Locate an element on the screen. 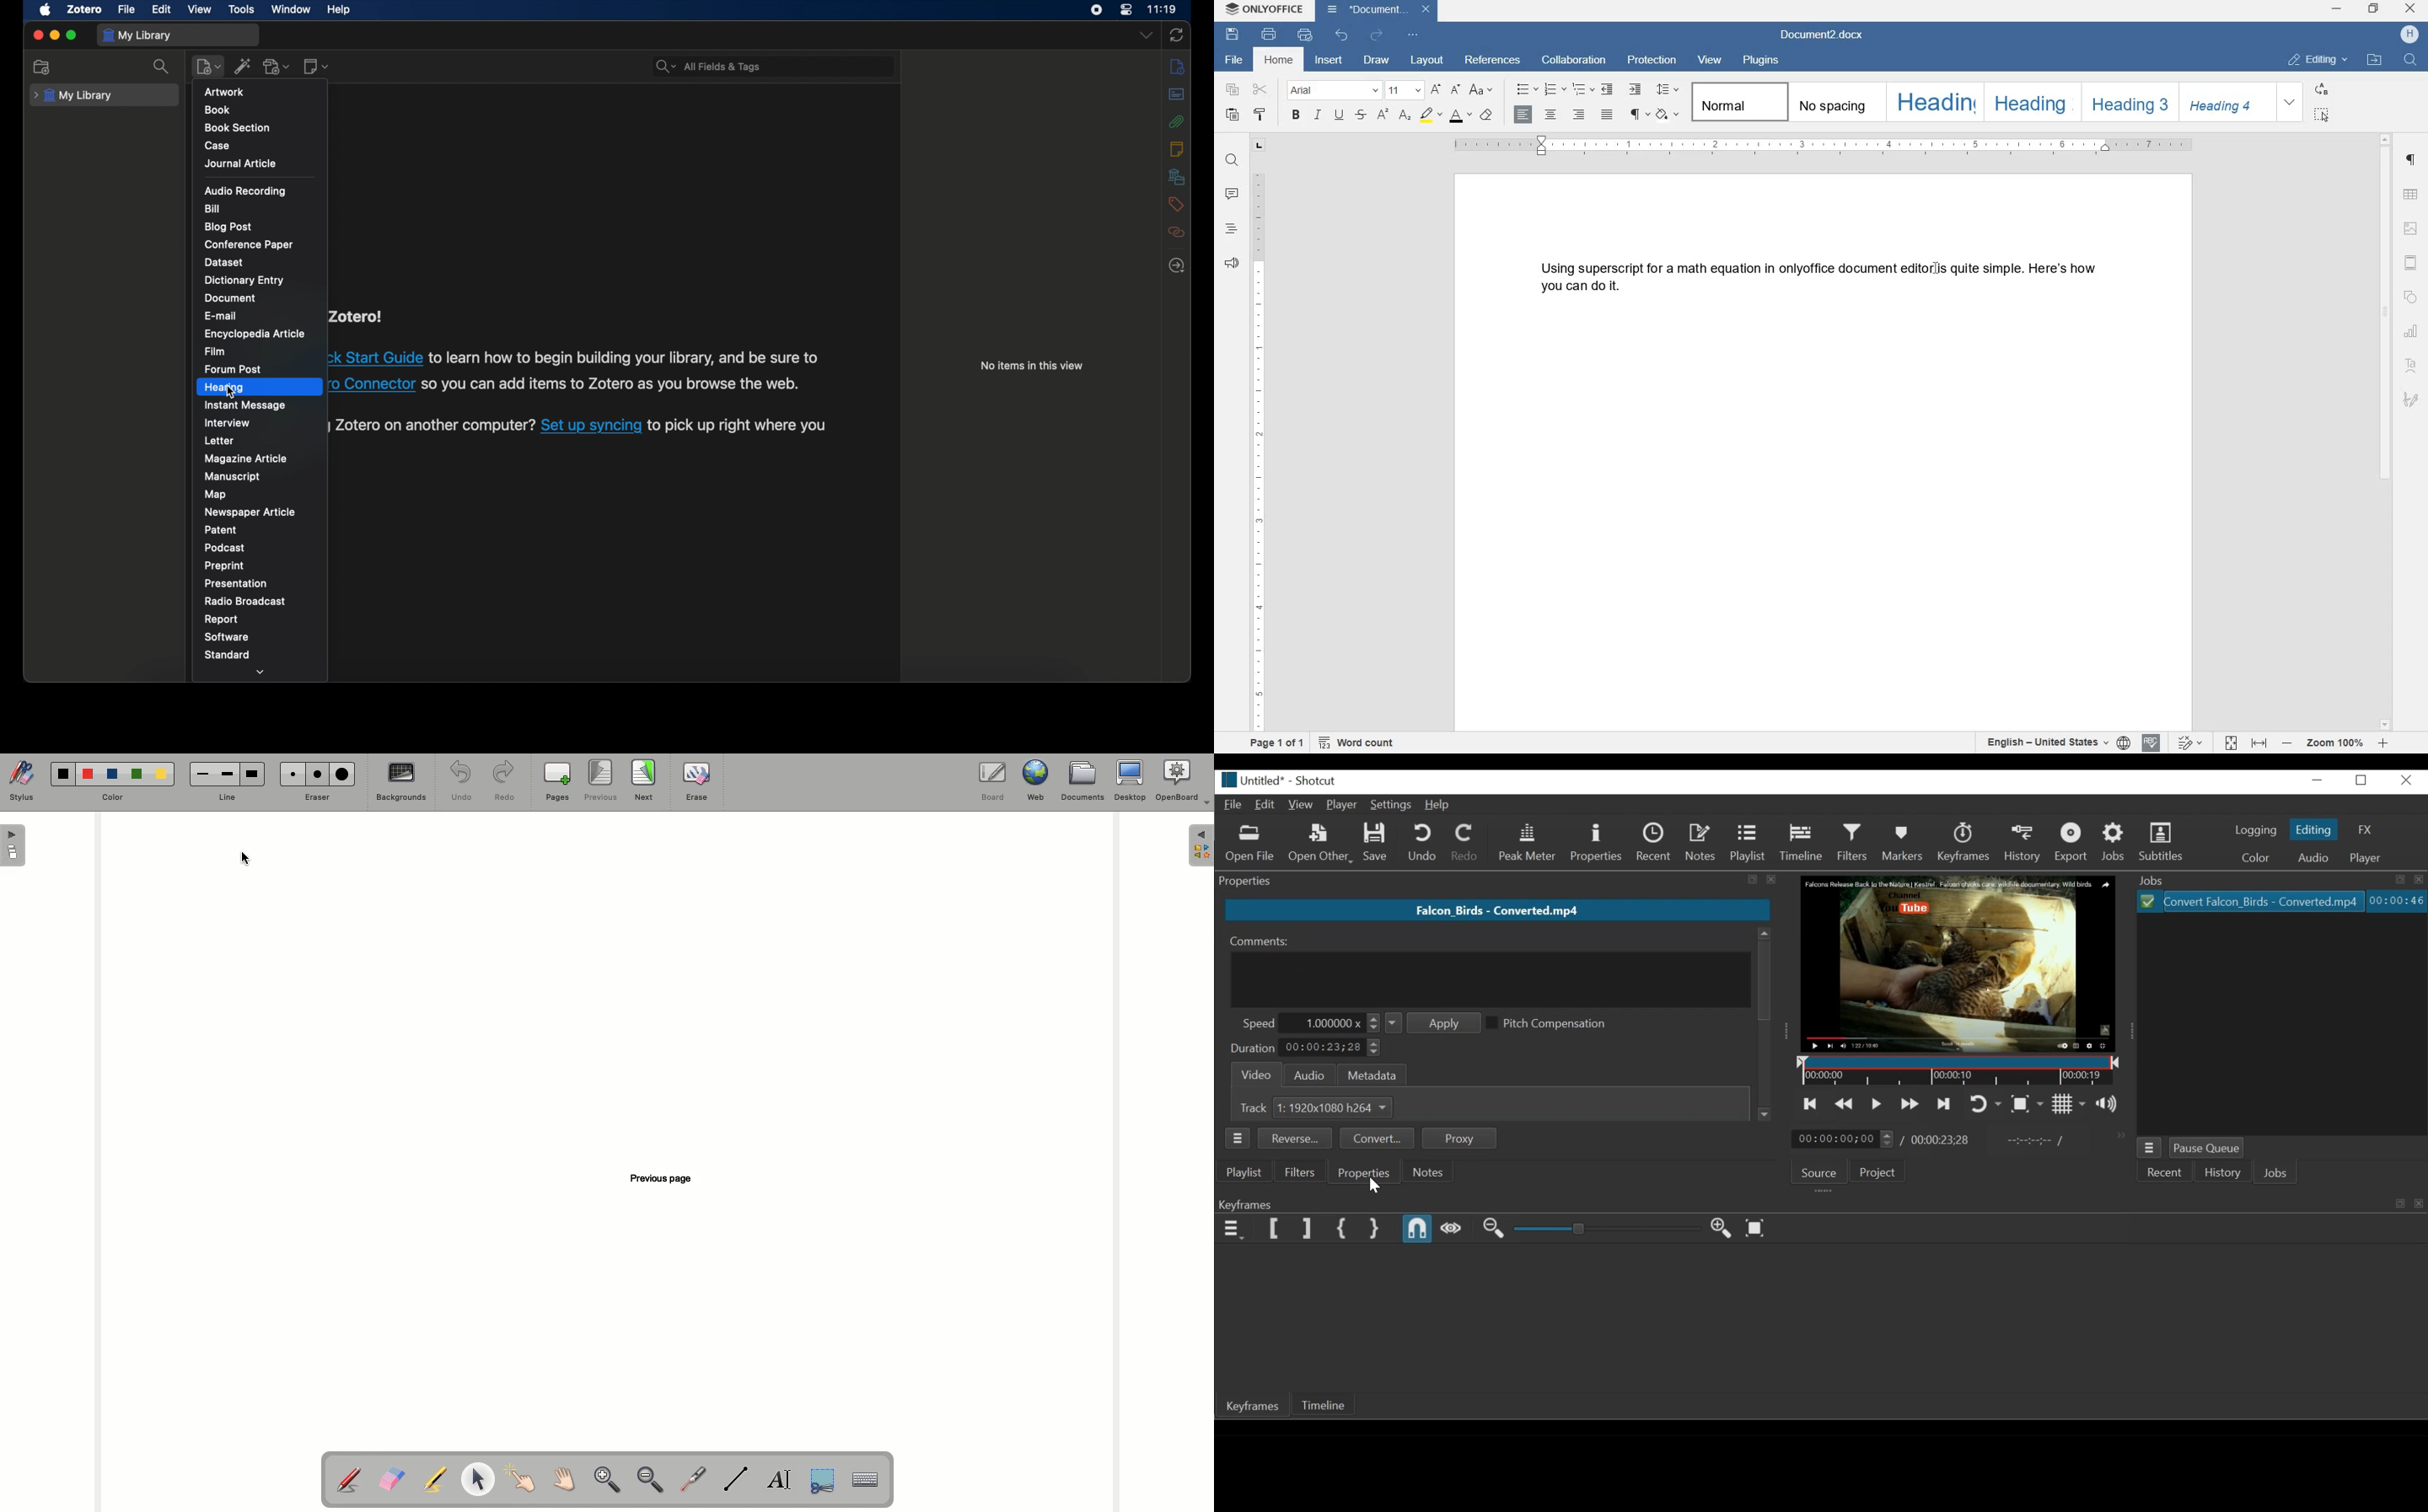 The image size is (2436, 1512). Filter is located at coordinates (1854, 844).